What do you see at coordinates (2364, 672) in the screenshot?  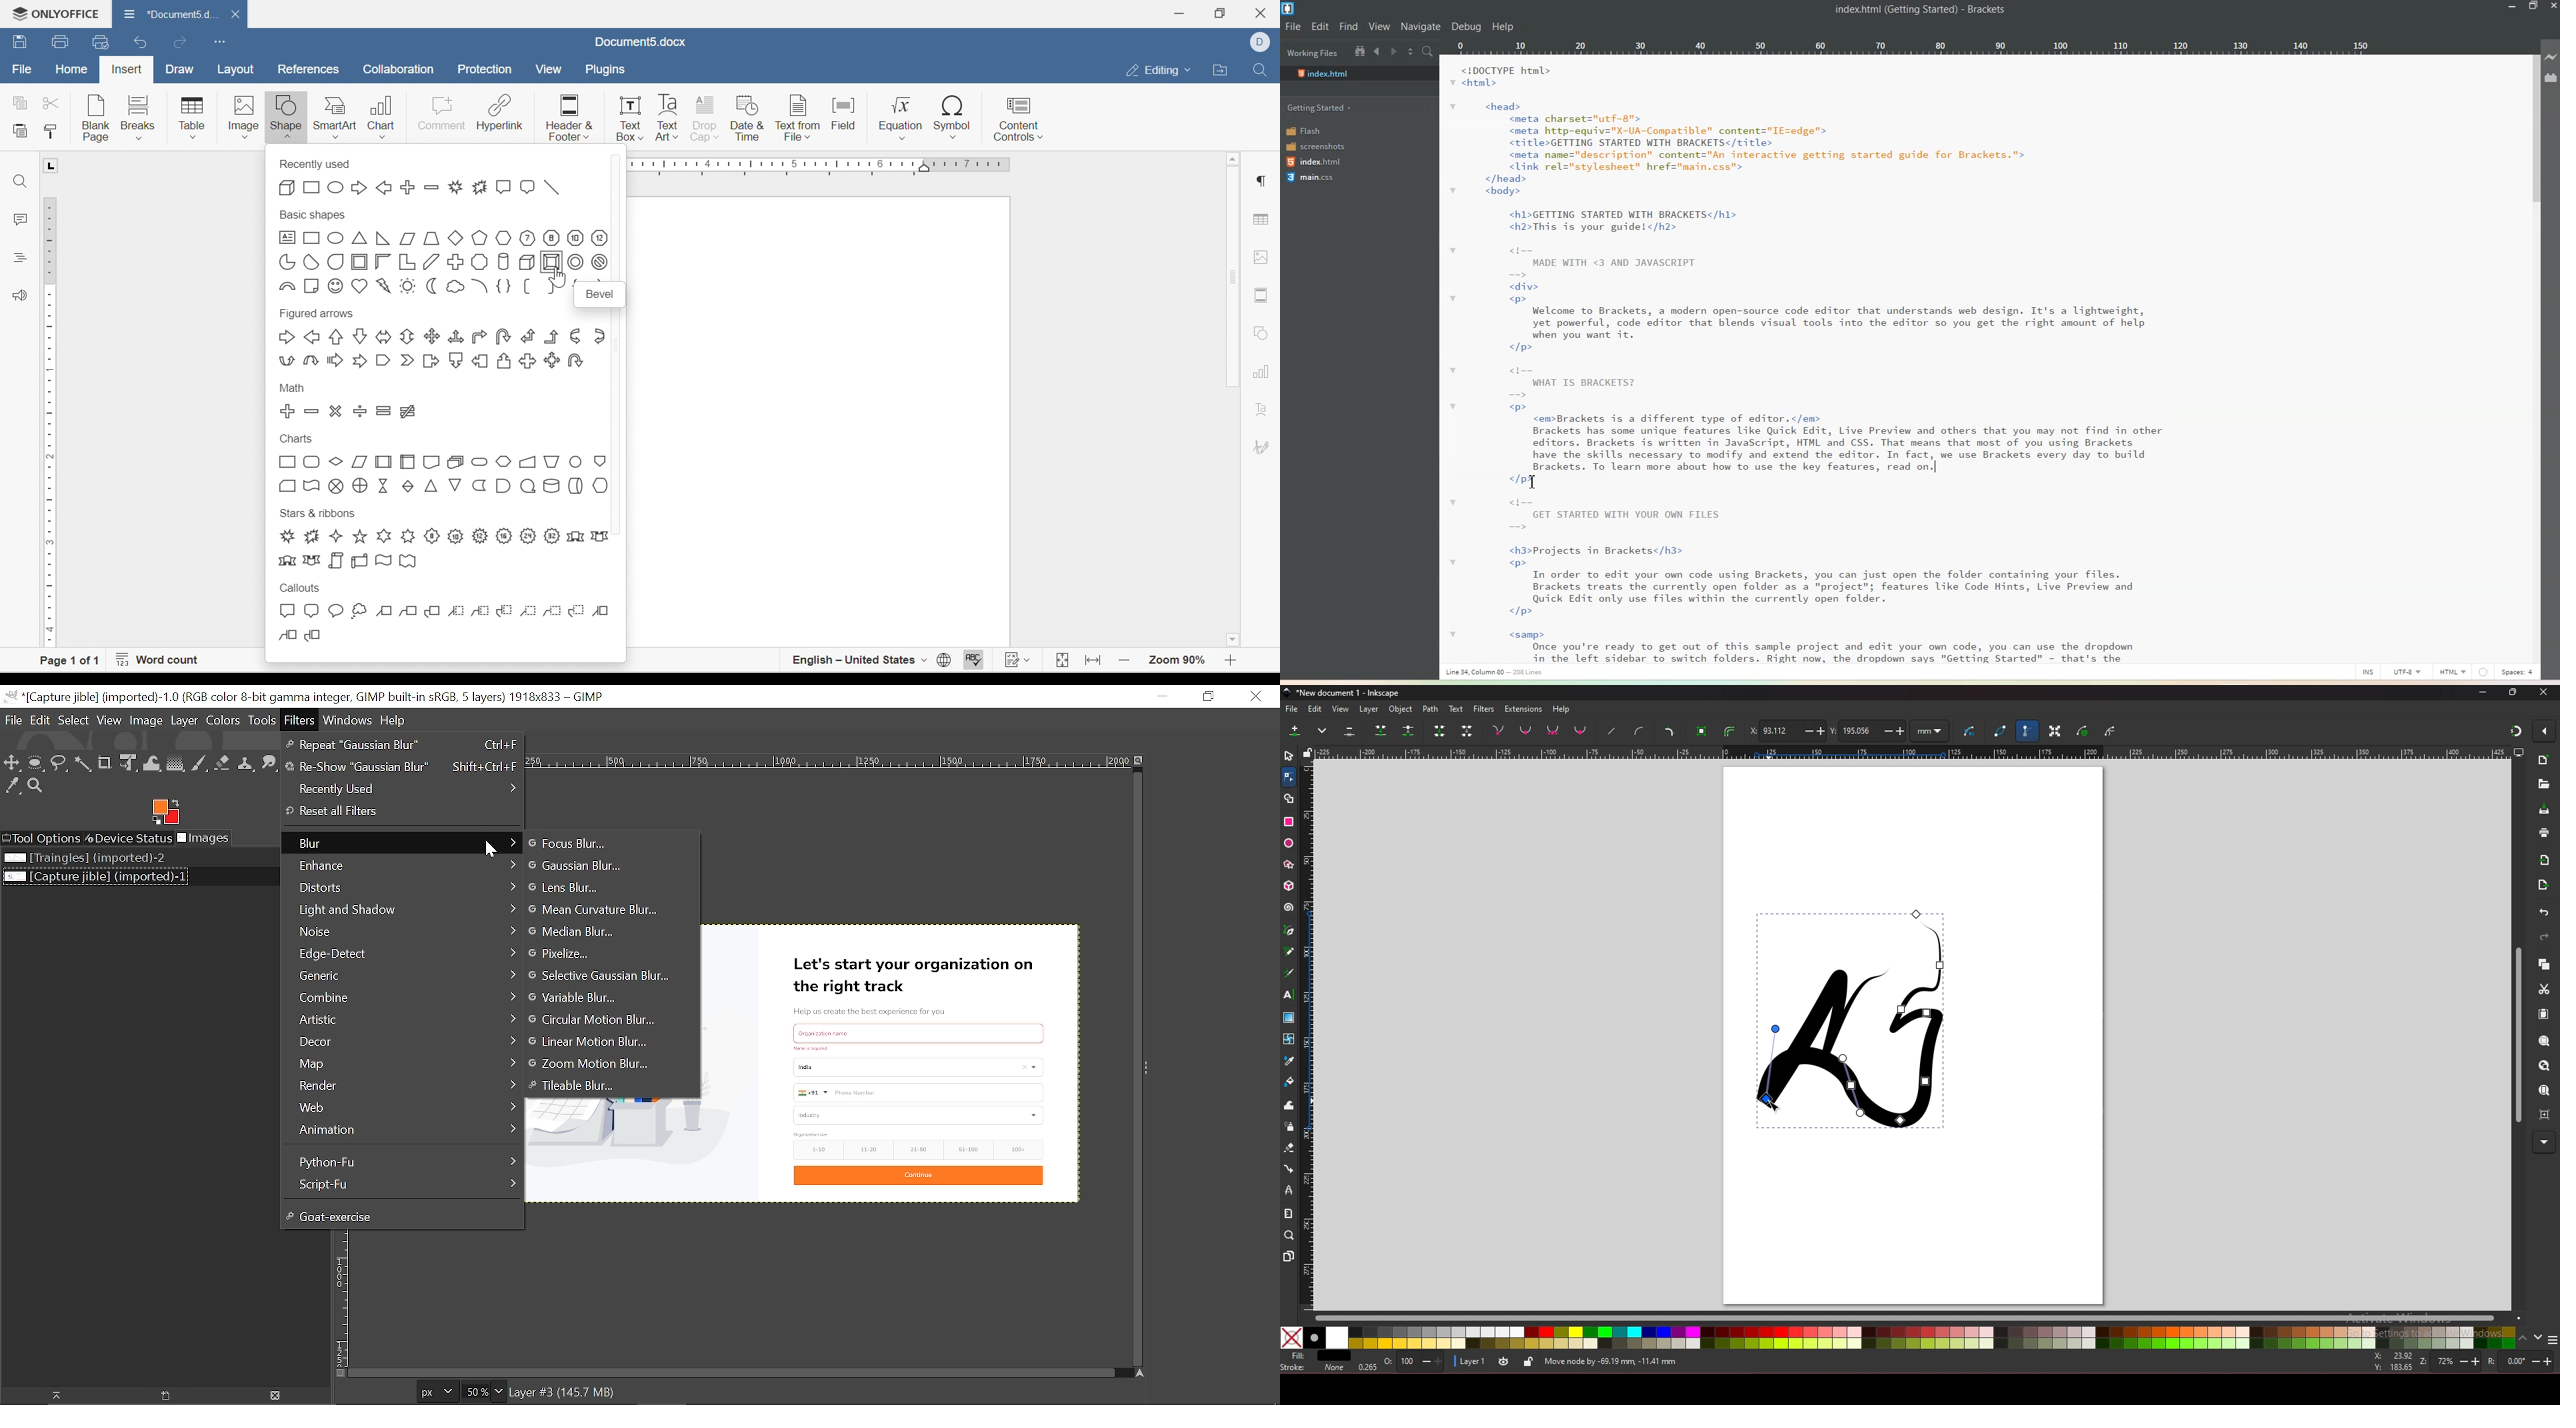 I see `INS` at bounding box center [2364, 672].